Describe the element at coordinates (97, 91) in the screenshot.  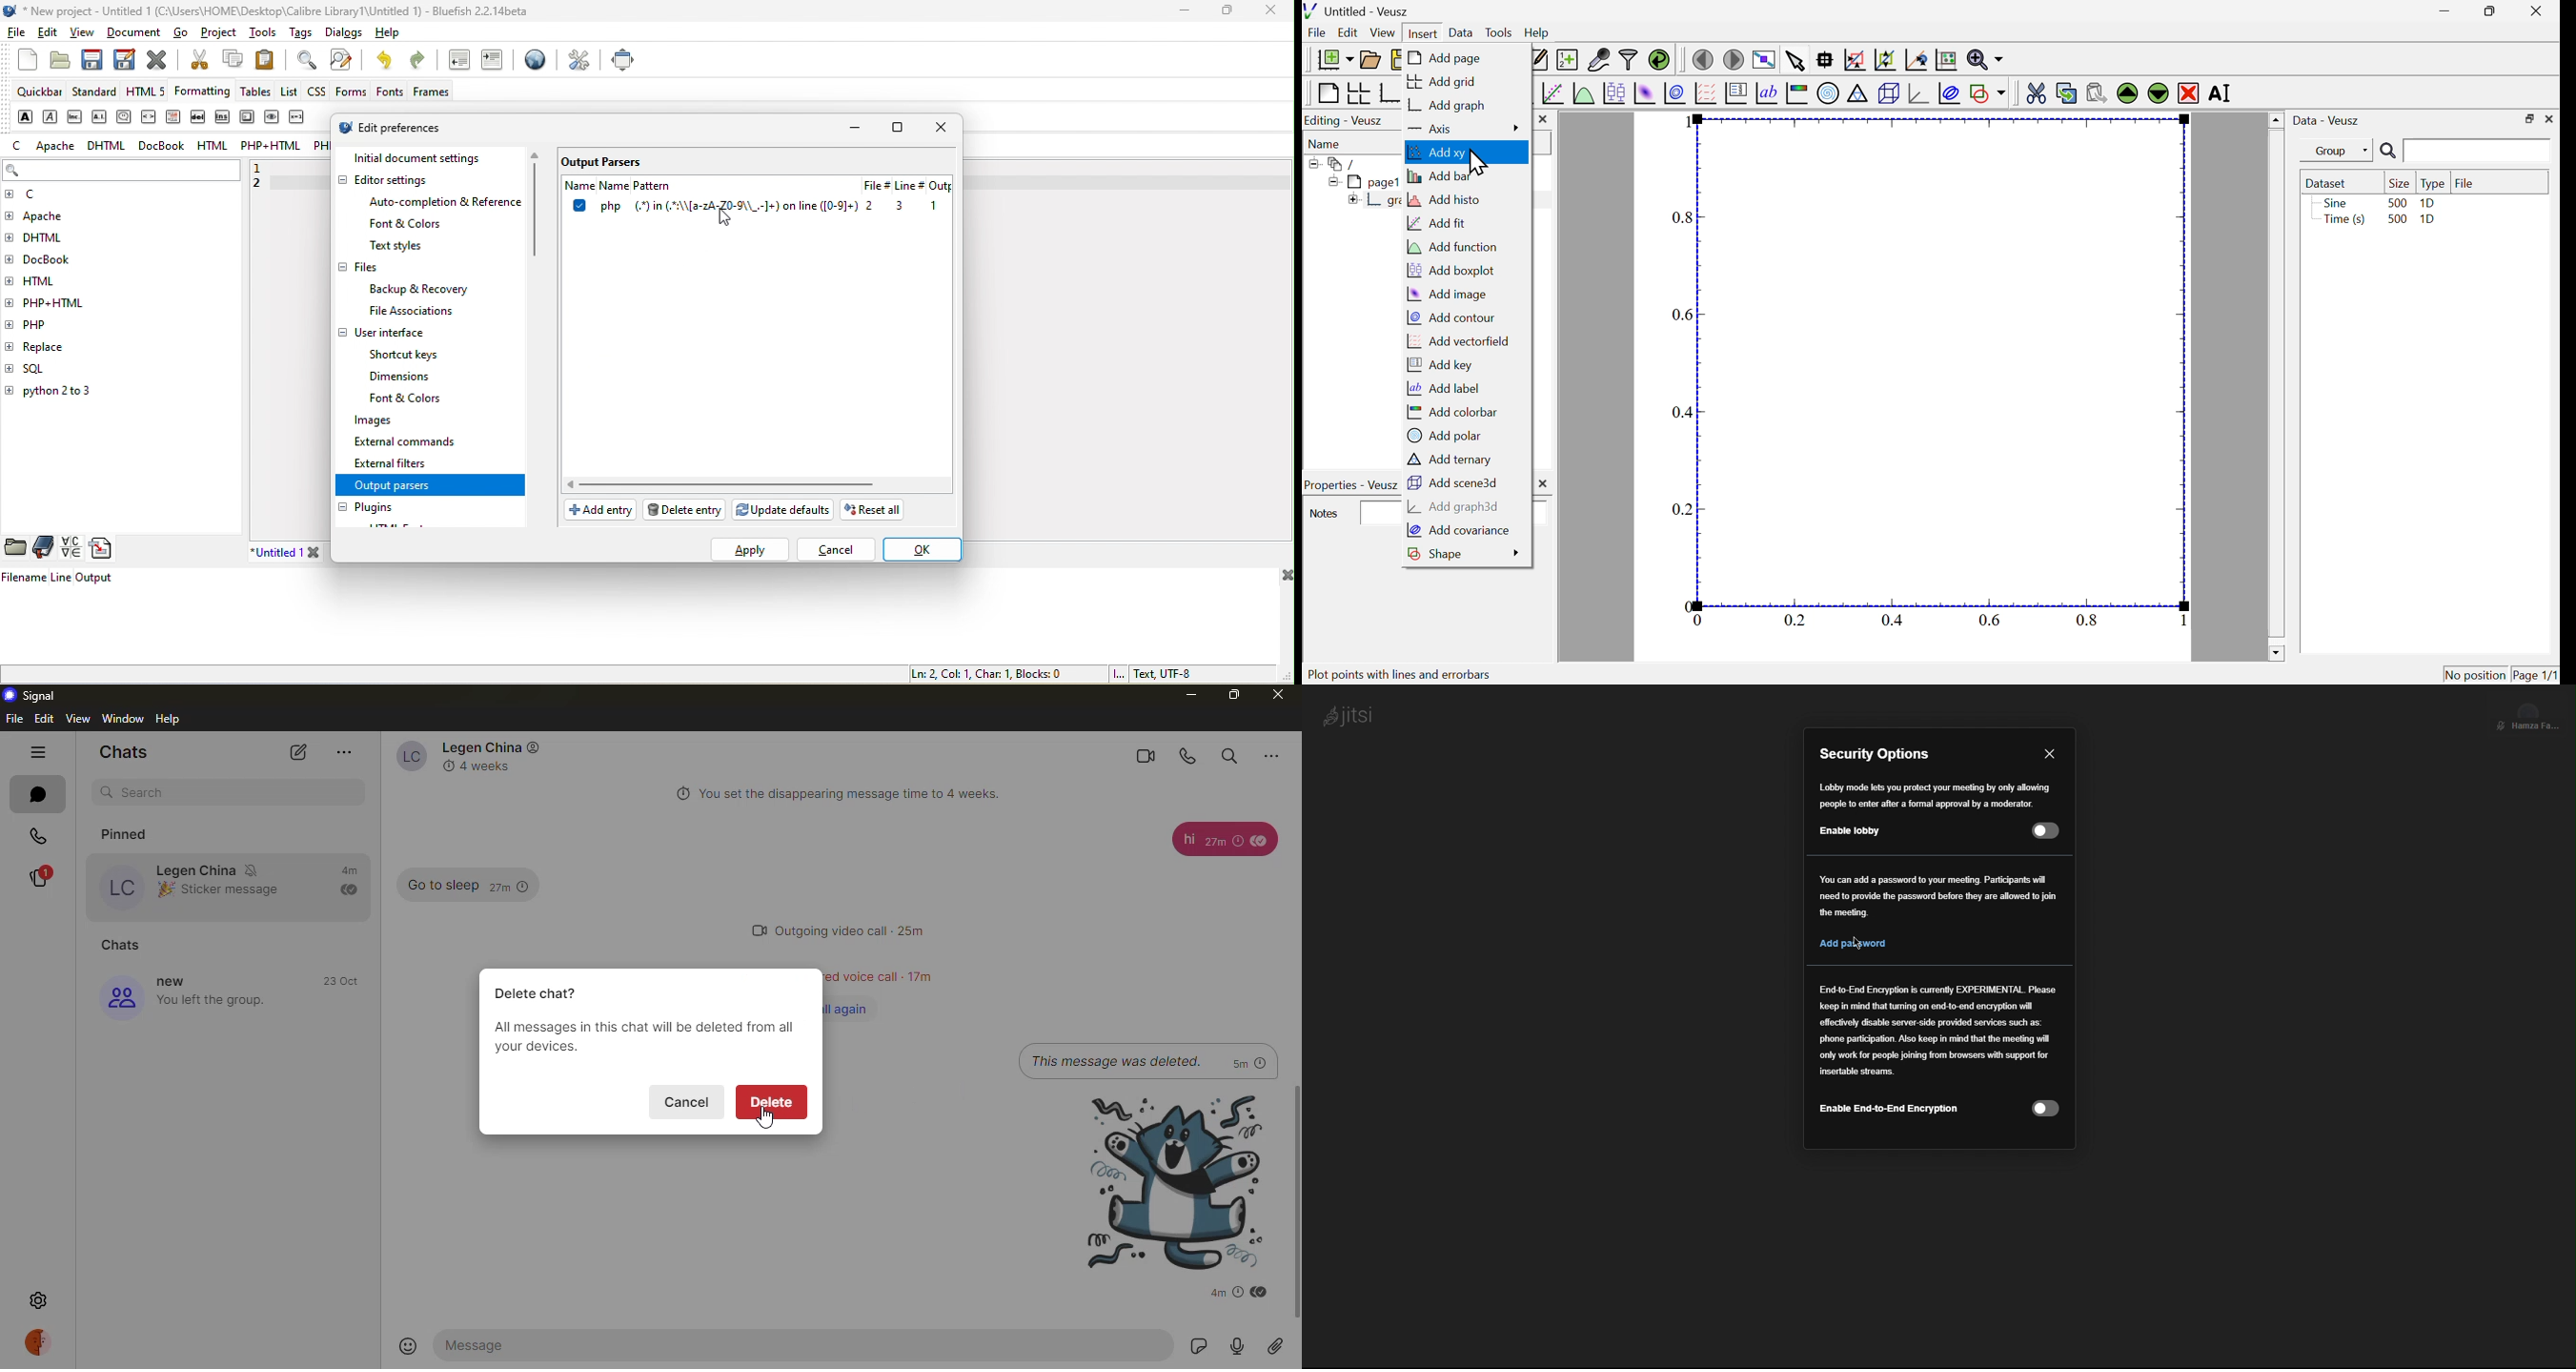
I see `standard` at that location.